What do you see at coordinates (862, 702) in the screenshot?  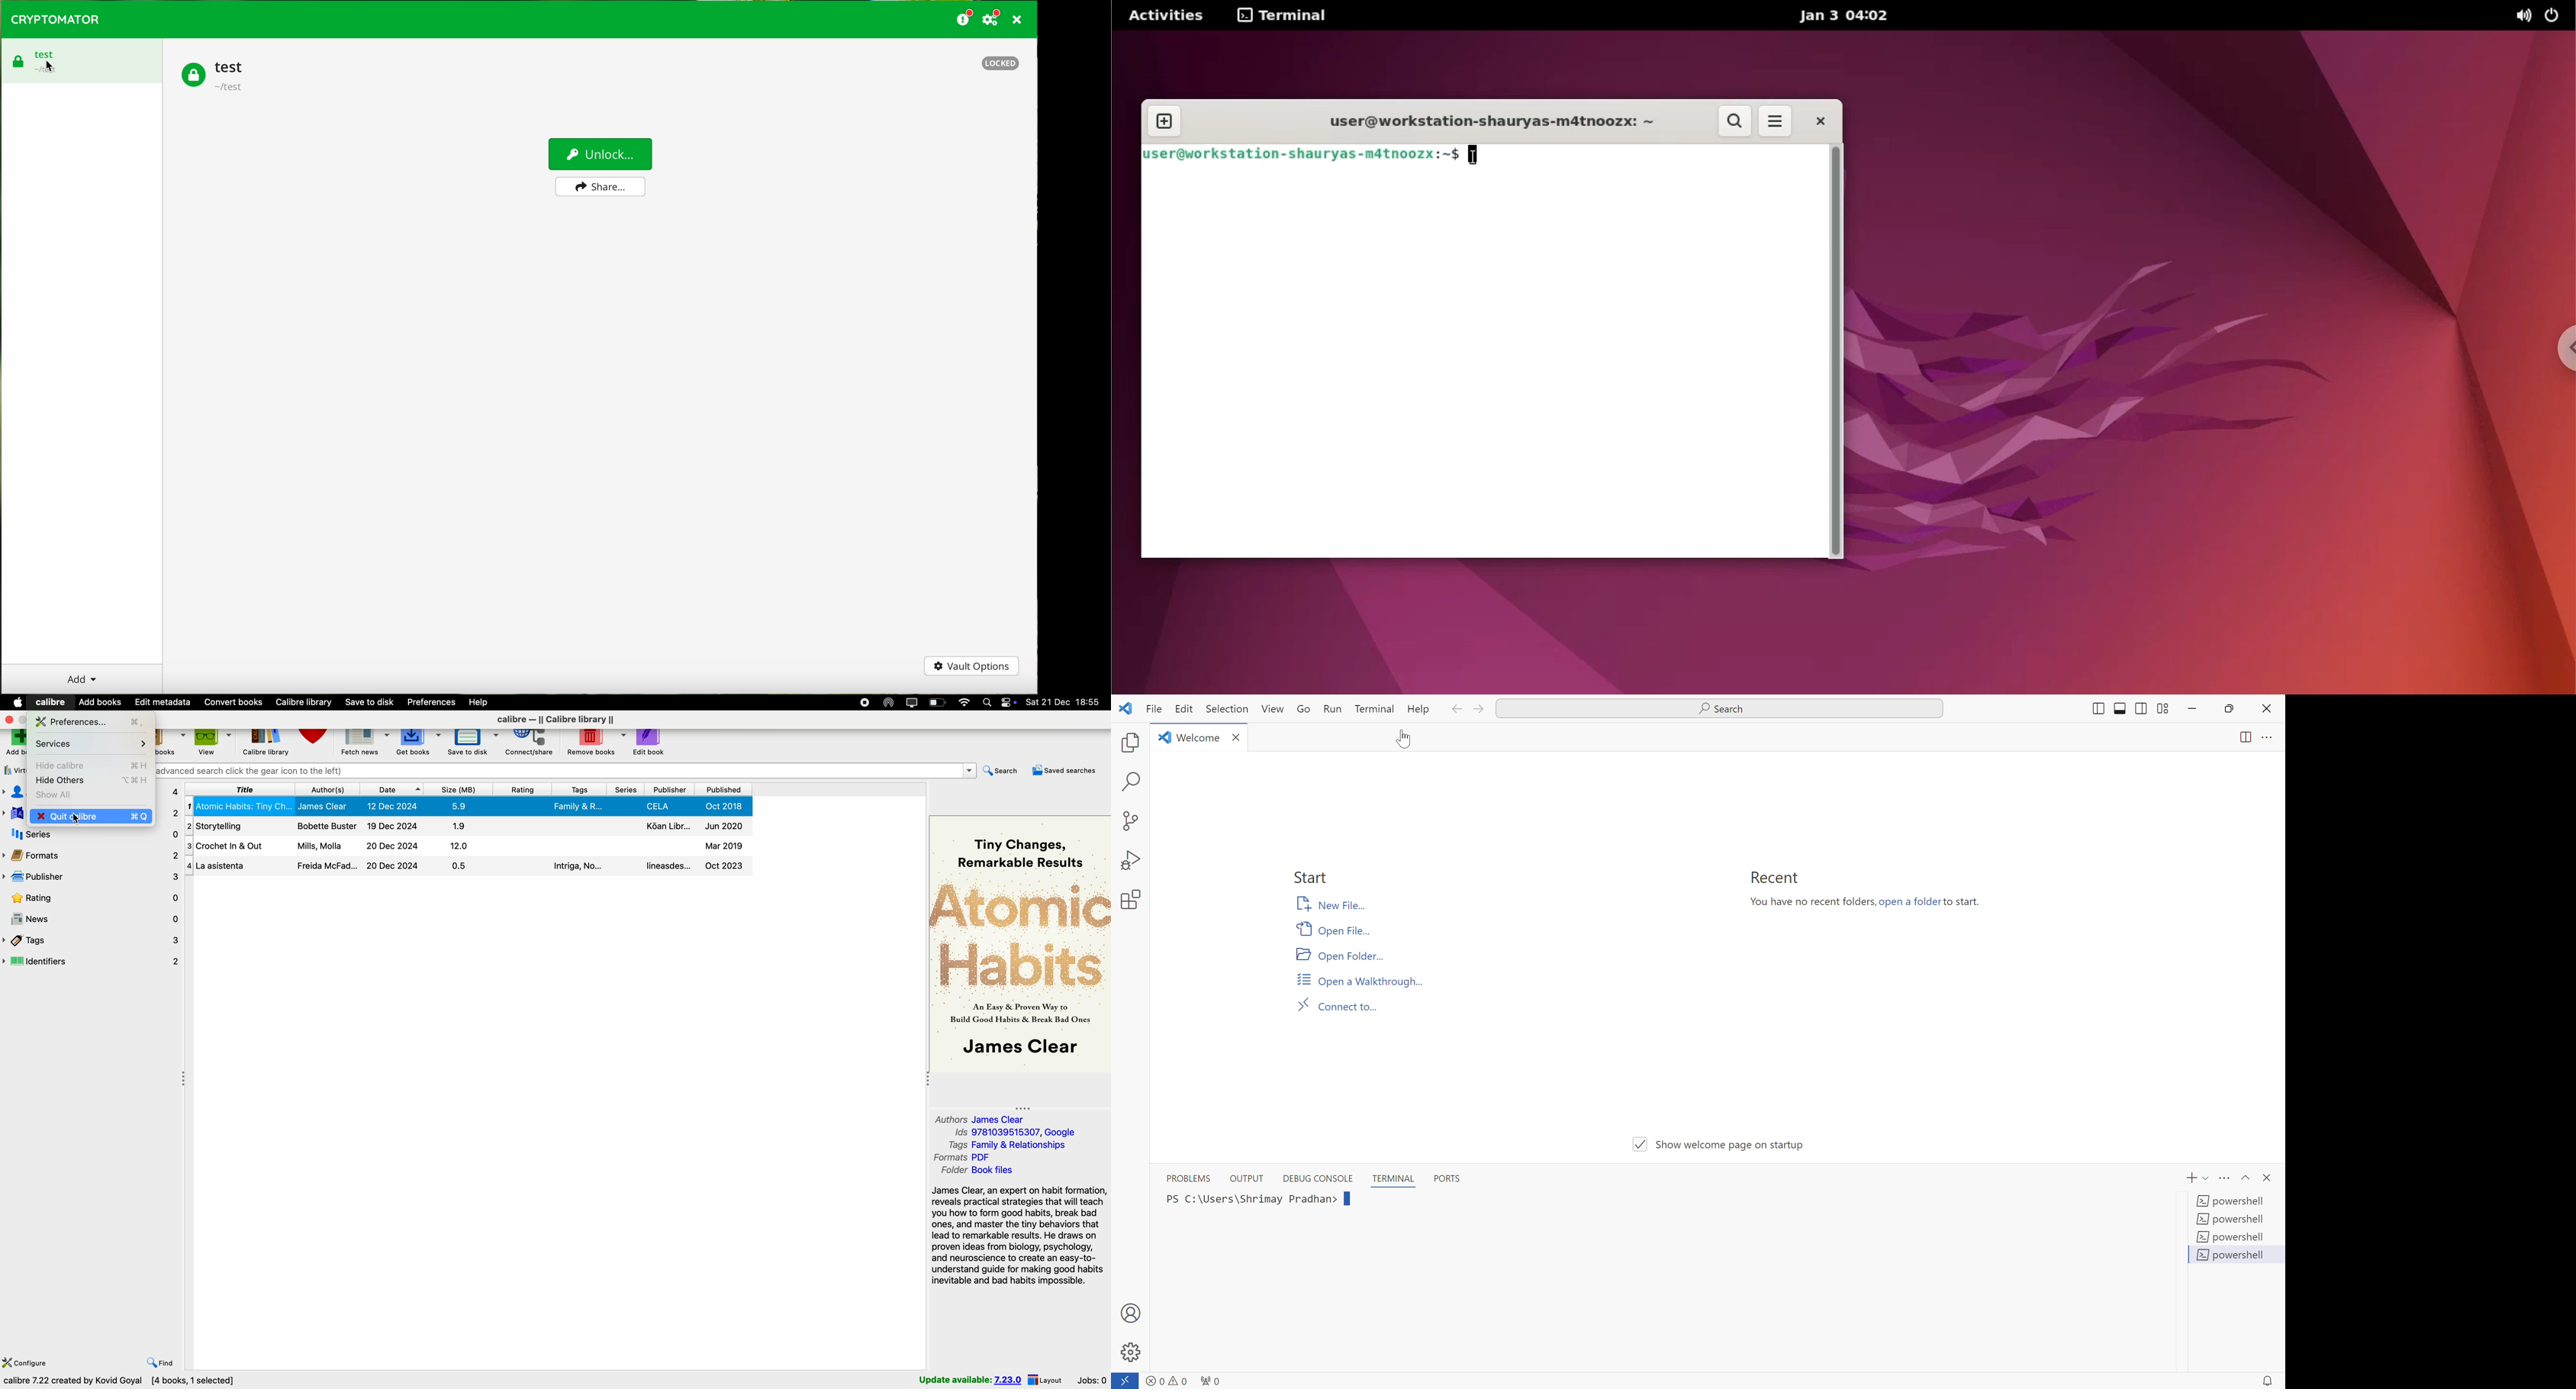 I see `stop recording` at bounding box center [862, 702].